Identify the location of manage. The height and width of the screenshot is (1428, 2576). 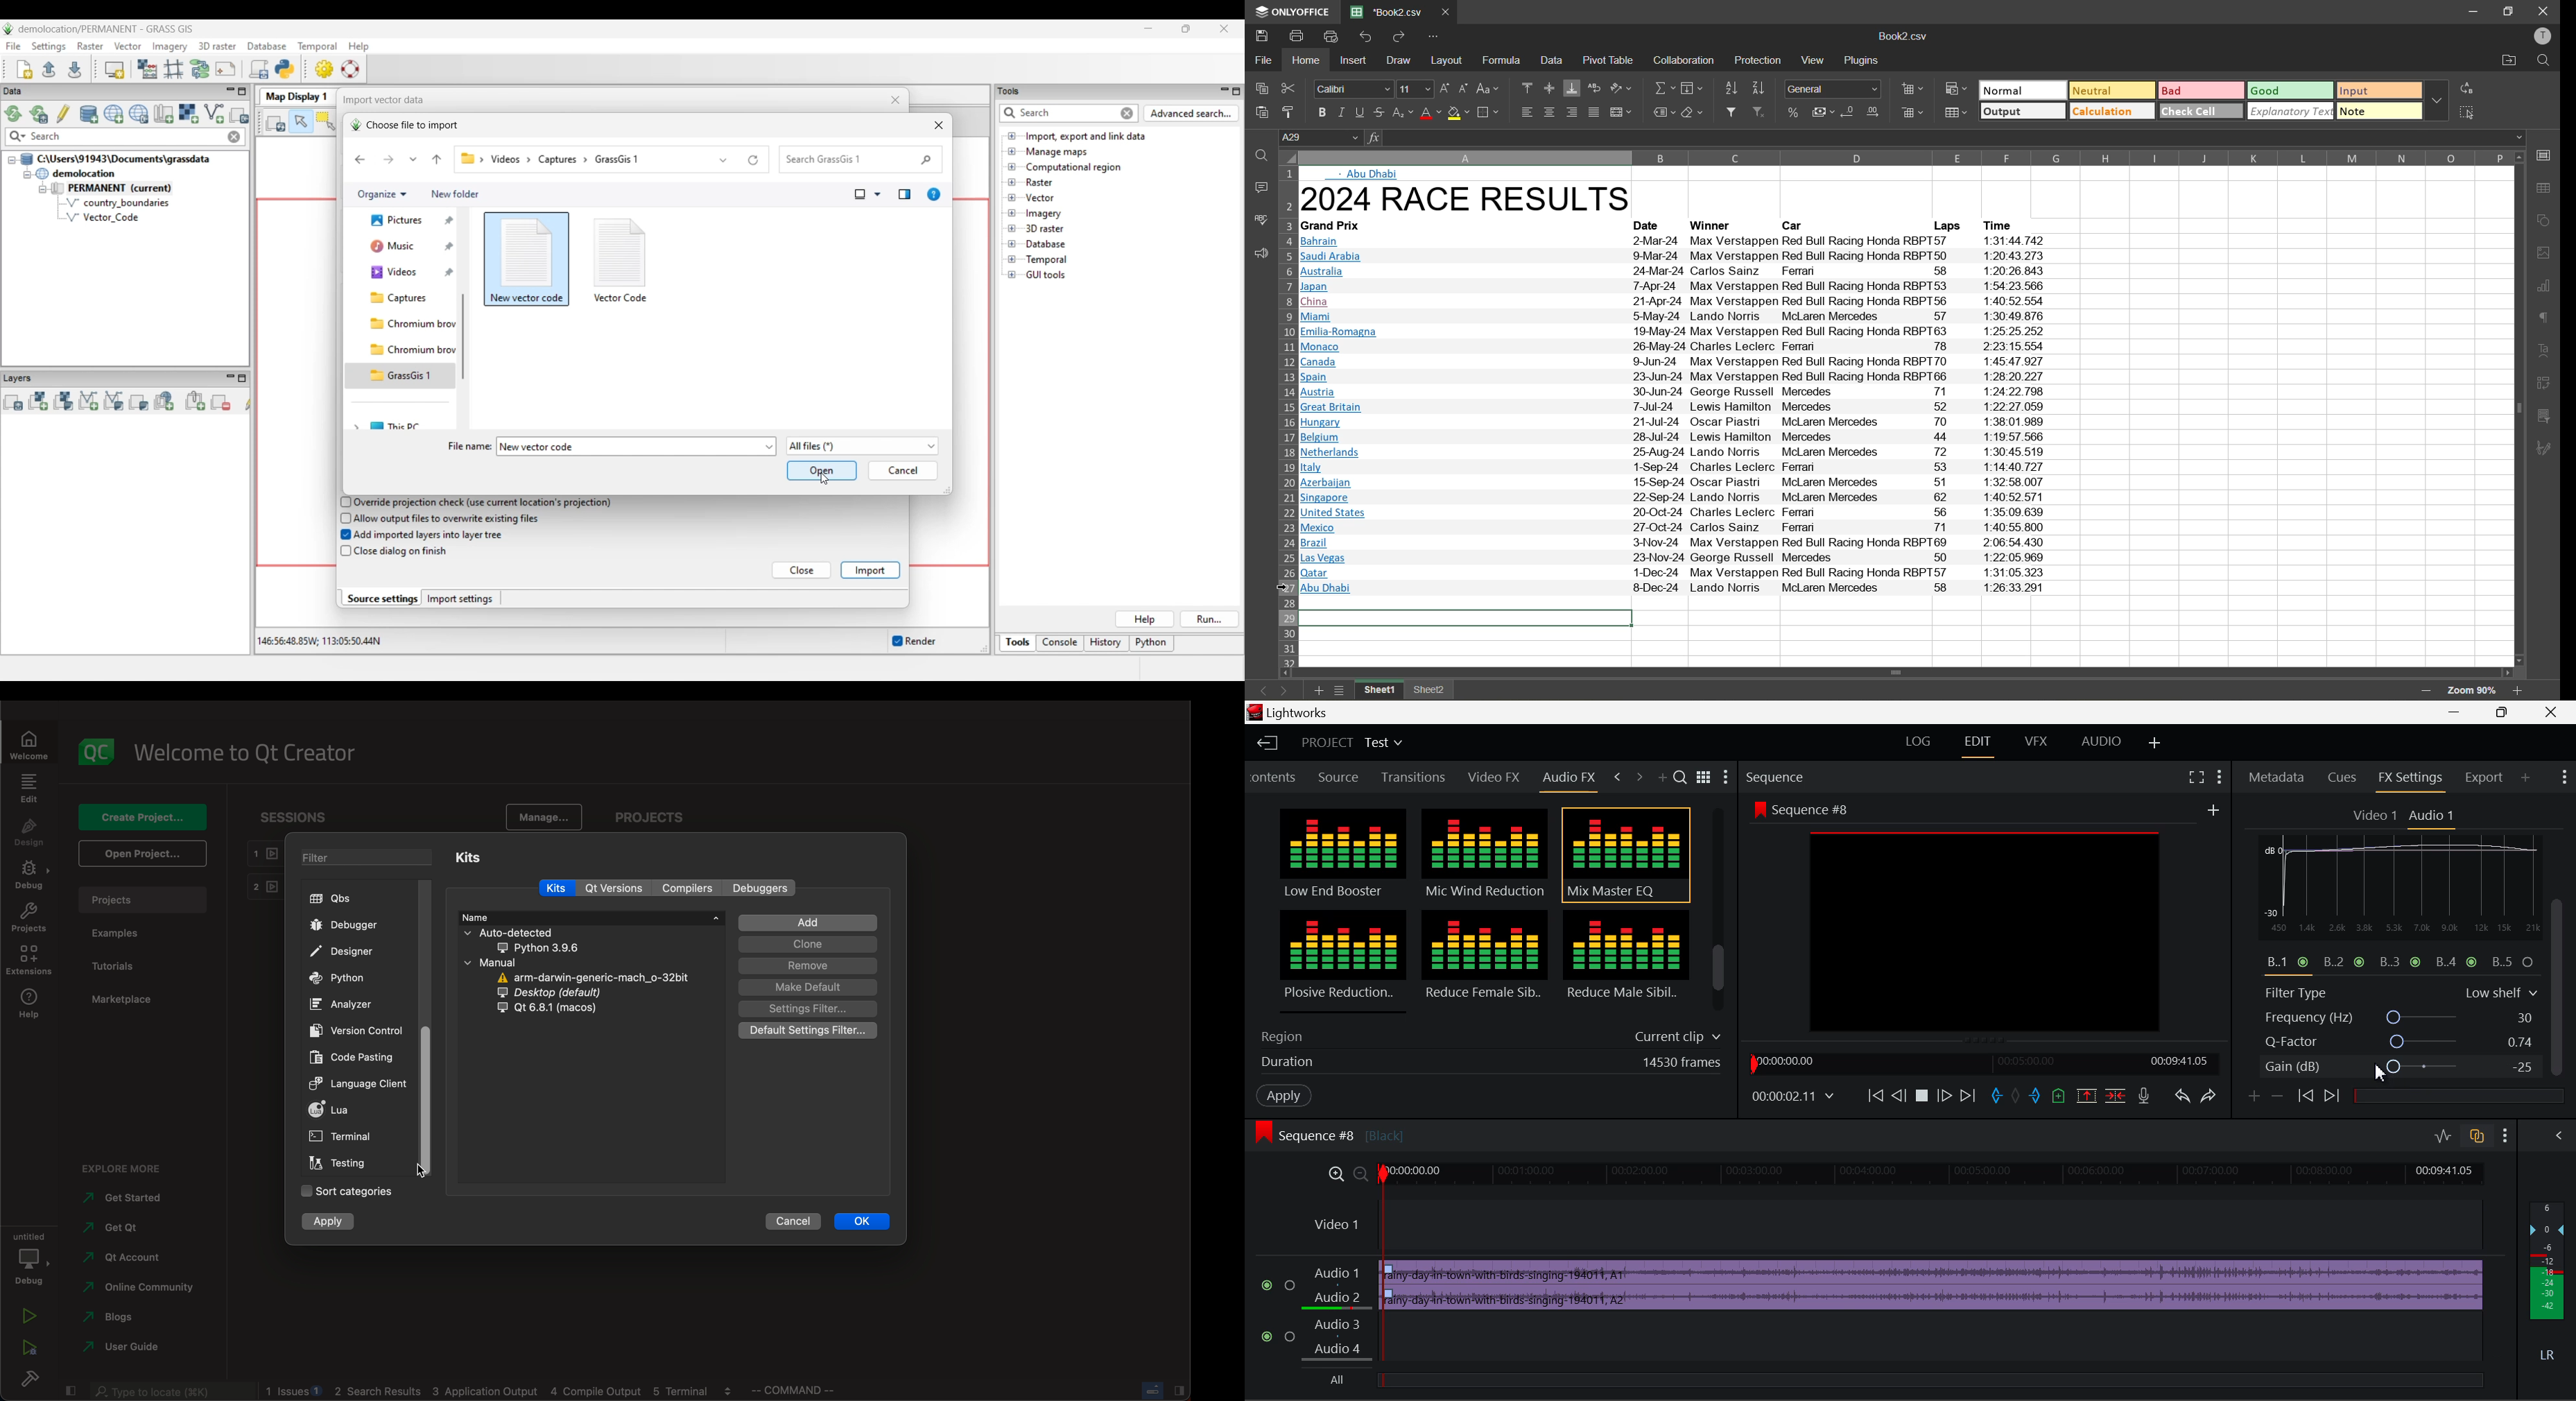
(544, 817).